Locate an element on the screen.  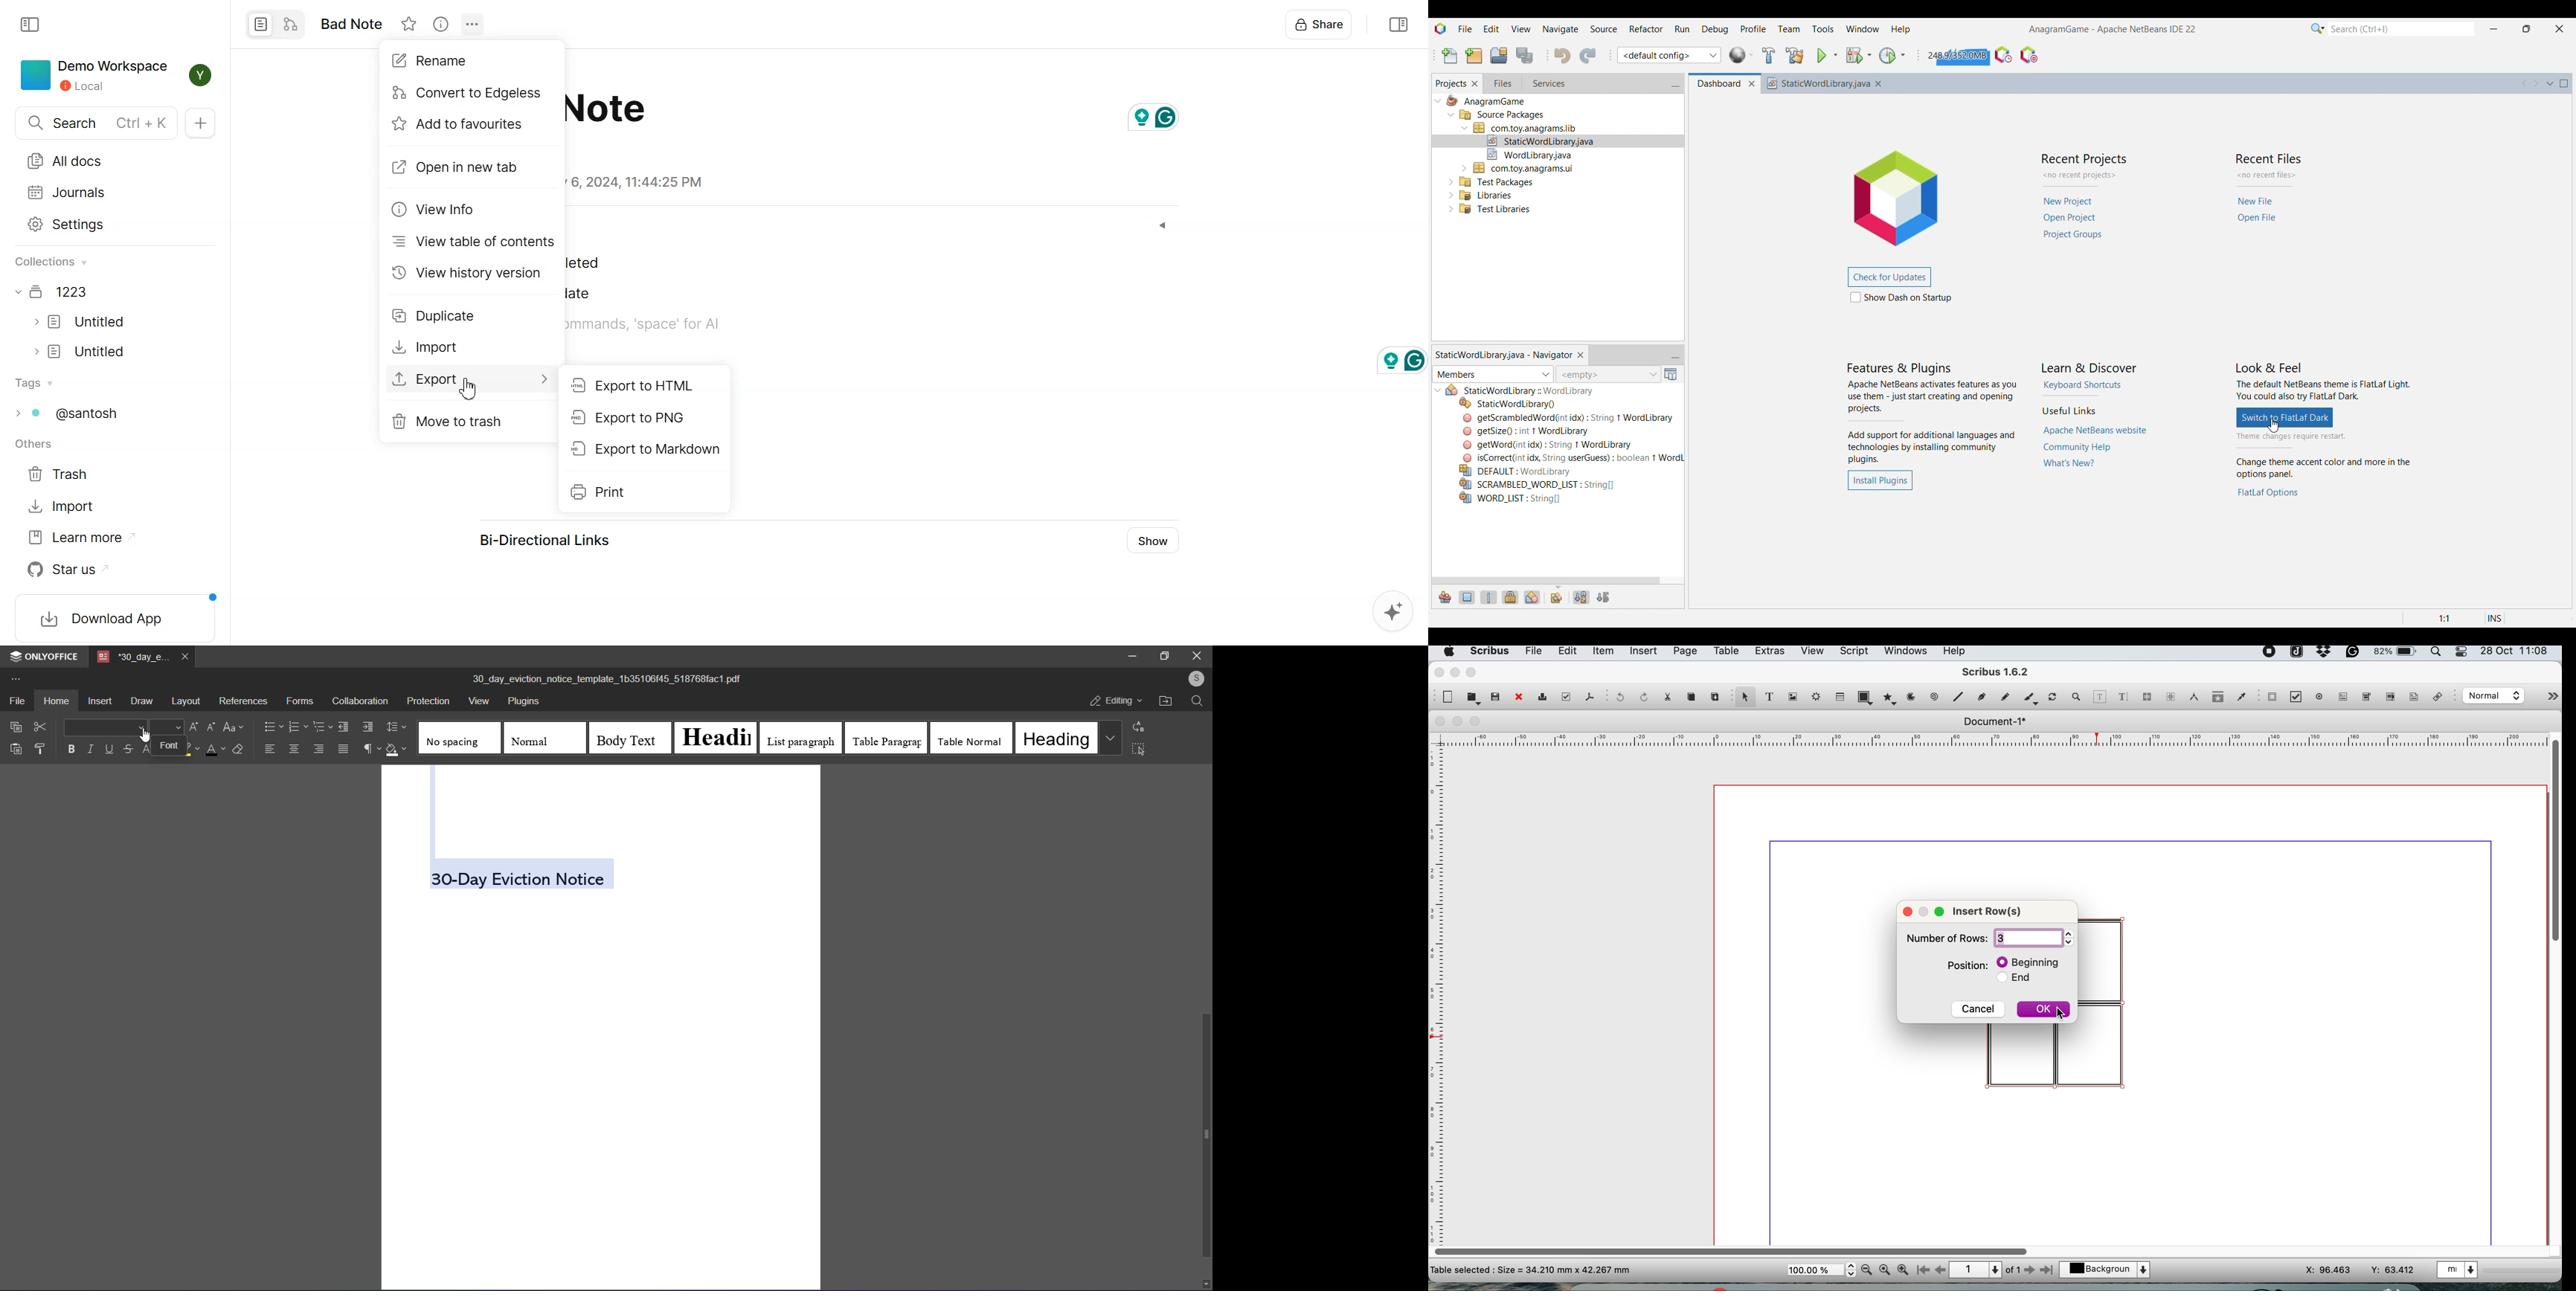
go to first page is located at coordinates (1922, 1271).